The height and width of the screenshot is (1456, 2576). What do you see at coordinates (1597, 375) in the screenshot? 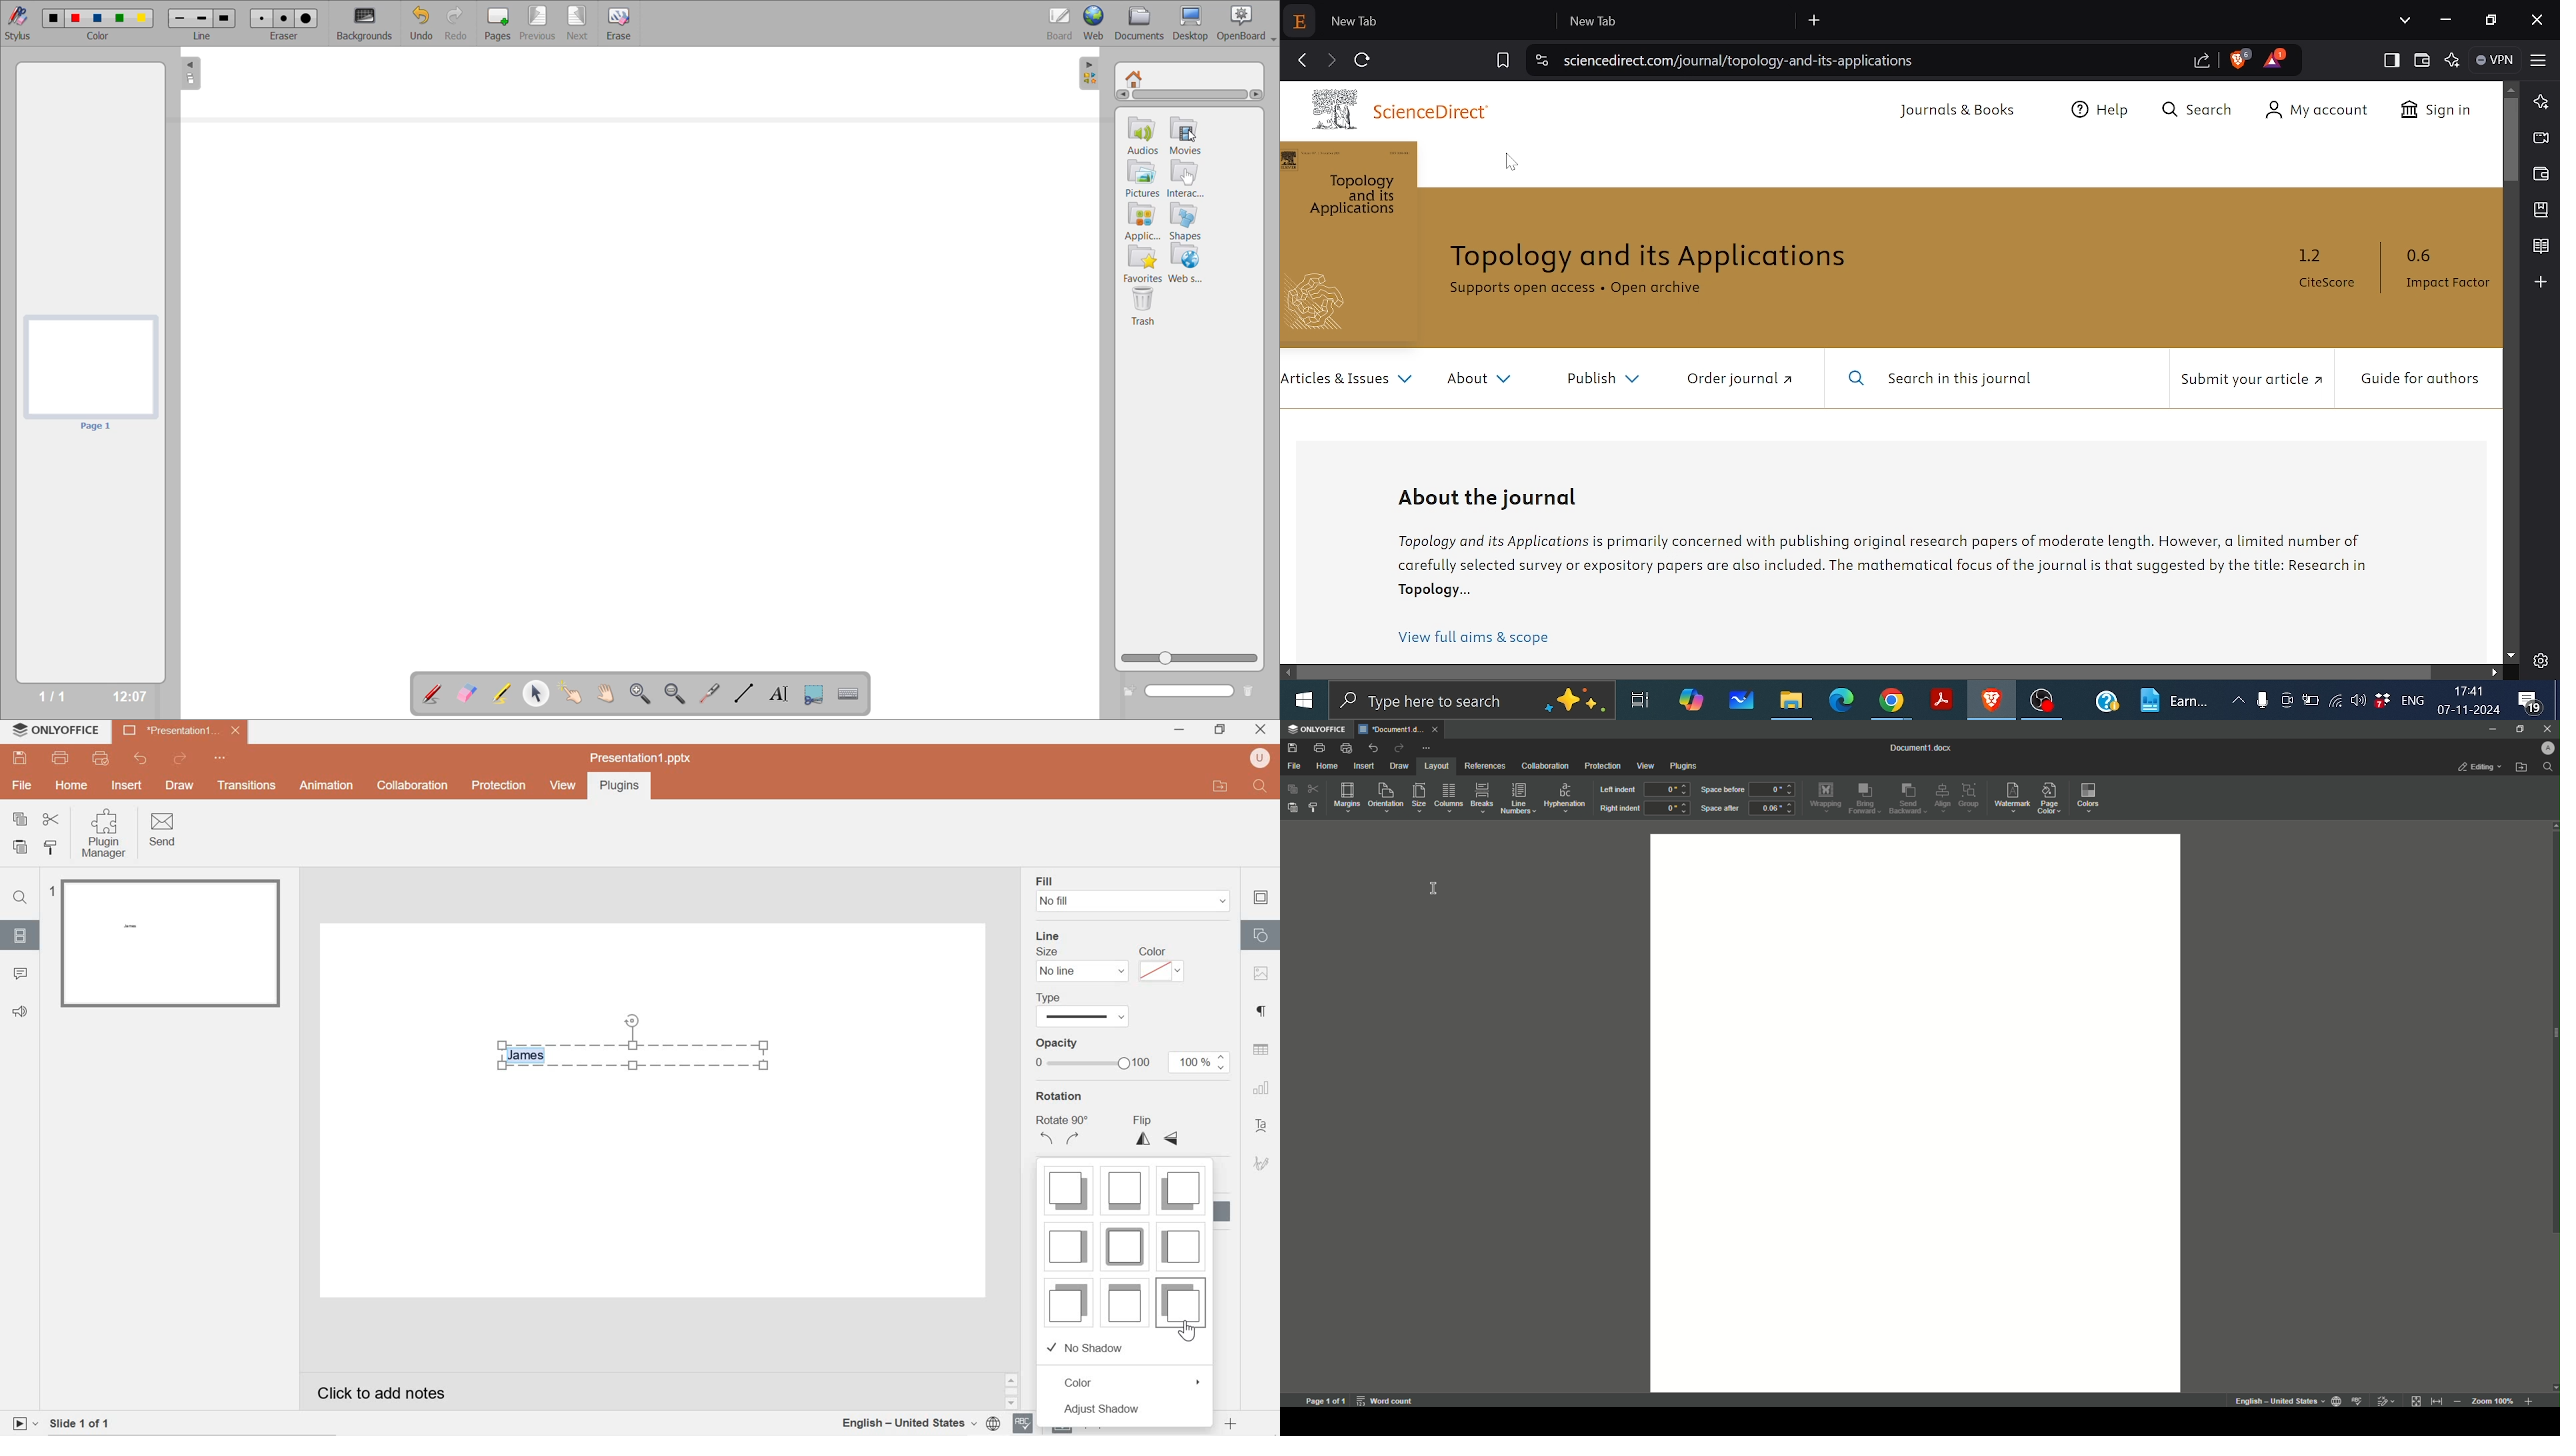
I see `Publish` at bounding box center [1597, 375].